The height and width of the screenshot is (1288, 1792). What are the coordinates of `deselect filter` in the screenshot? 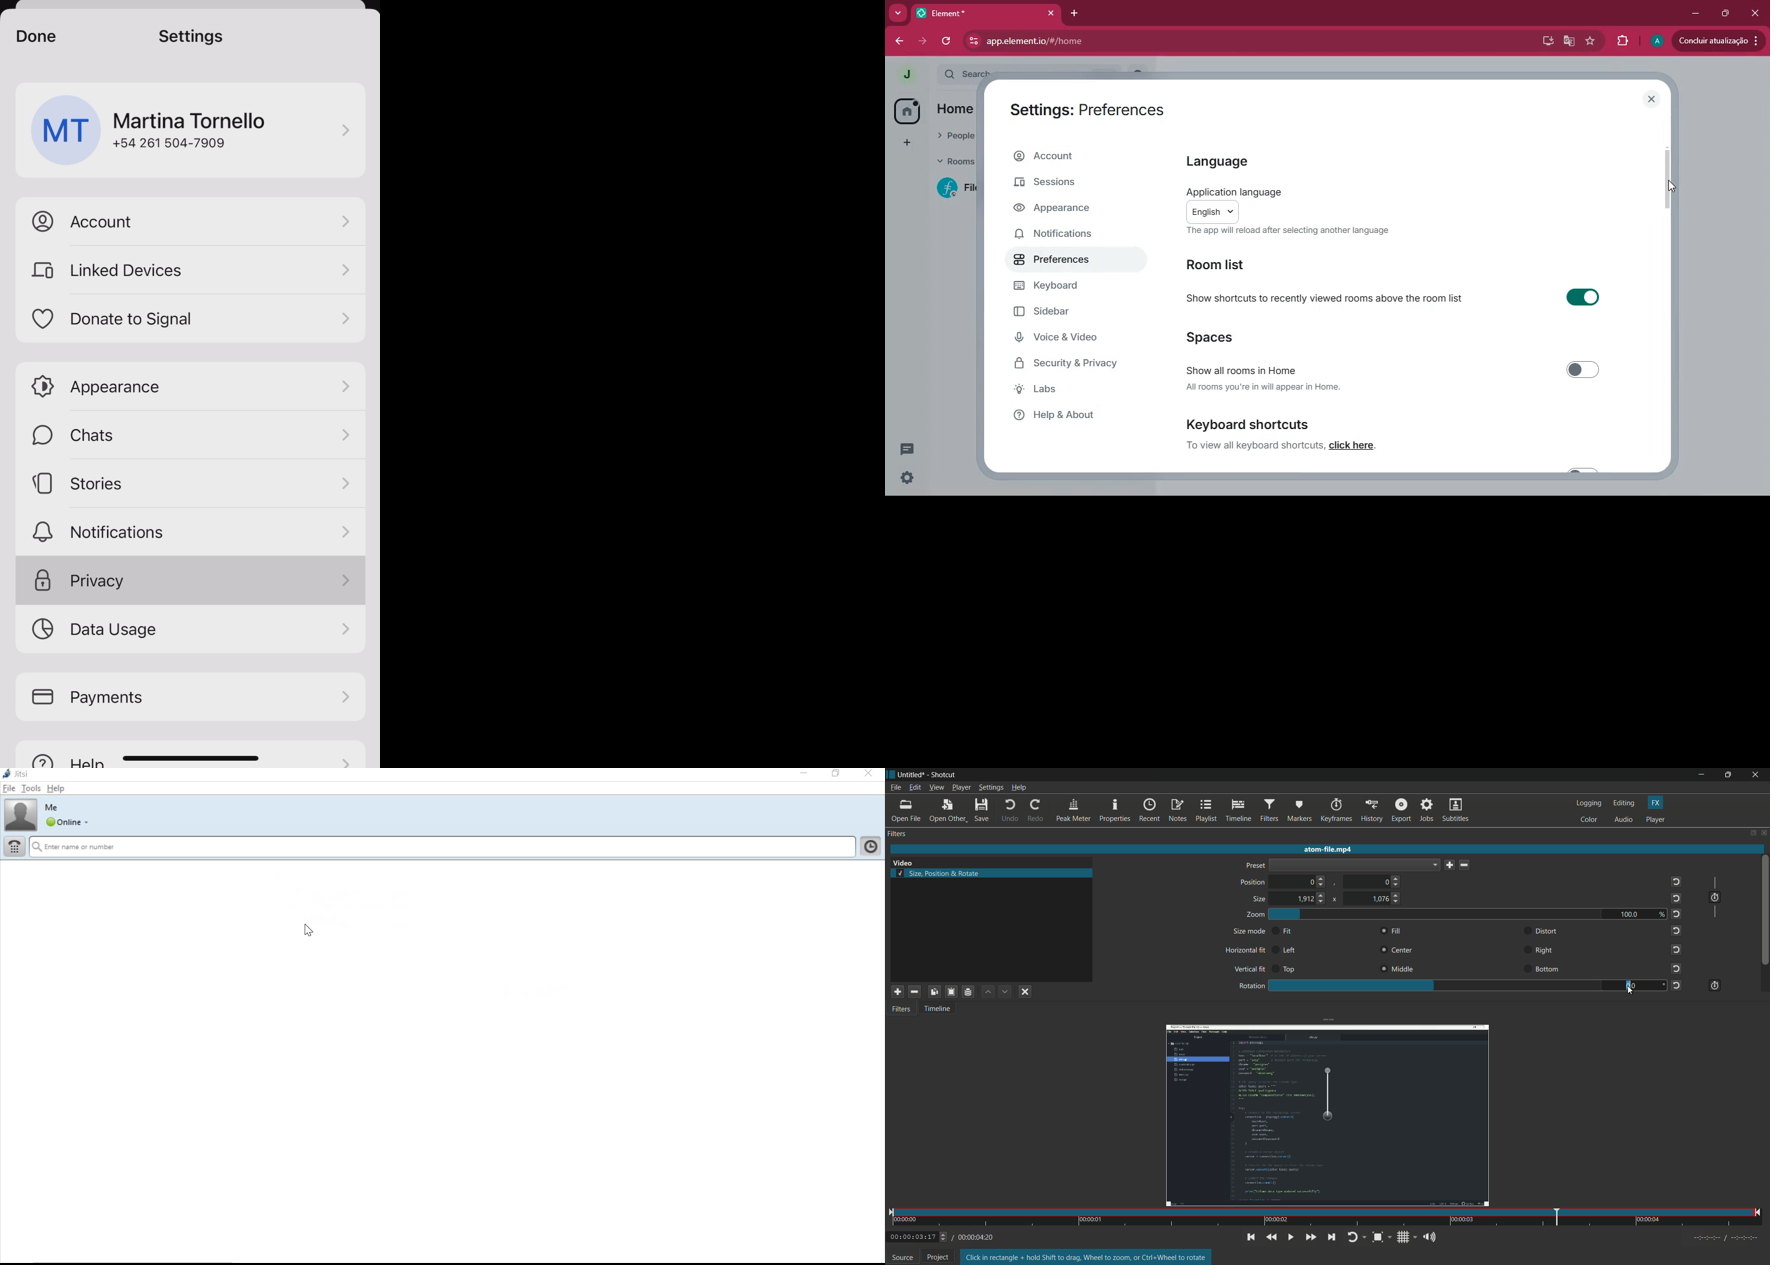 It's located at (1025, 993).